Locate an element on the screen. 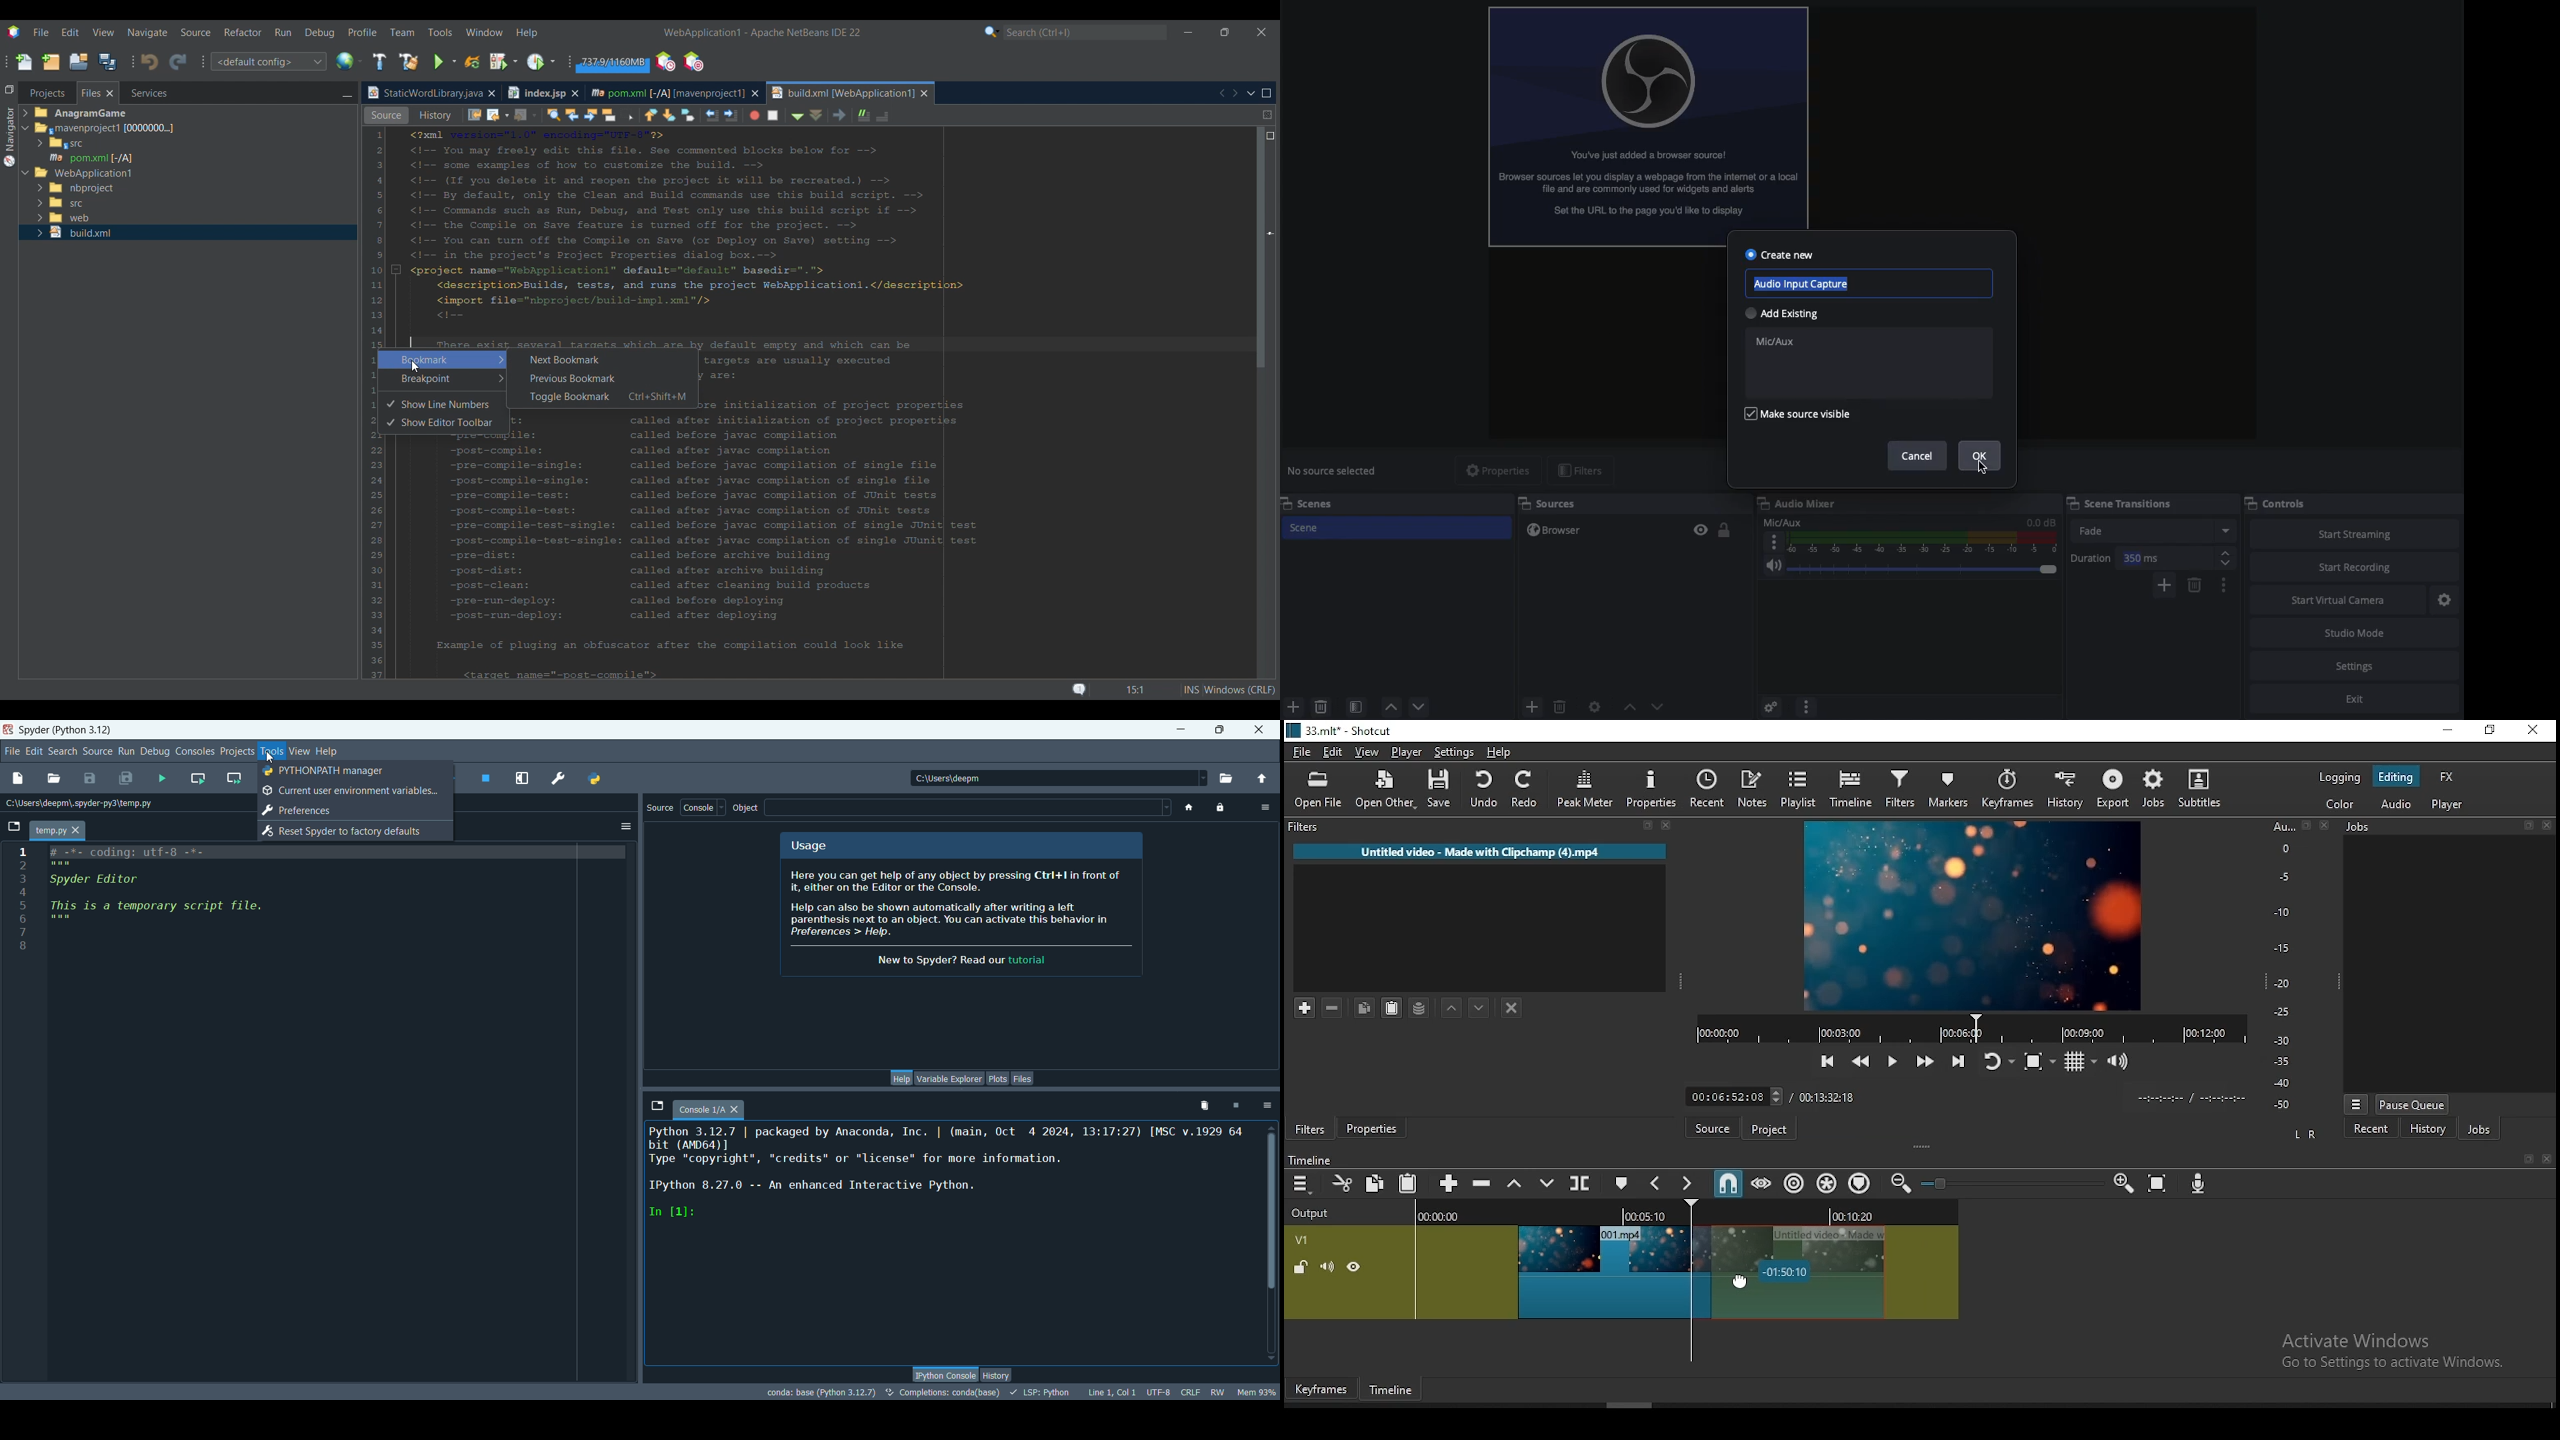 This screenshot has height=1456, width=2576. browse working directory is located at coordinates (1229, 777).